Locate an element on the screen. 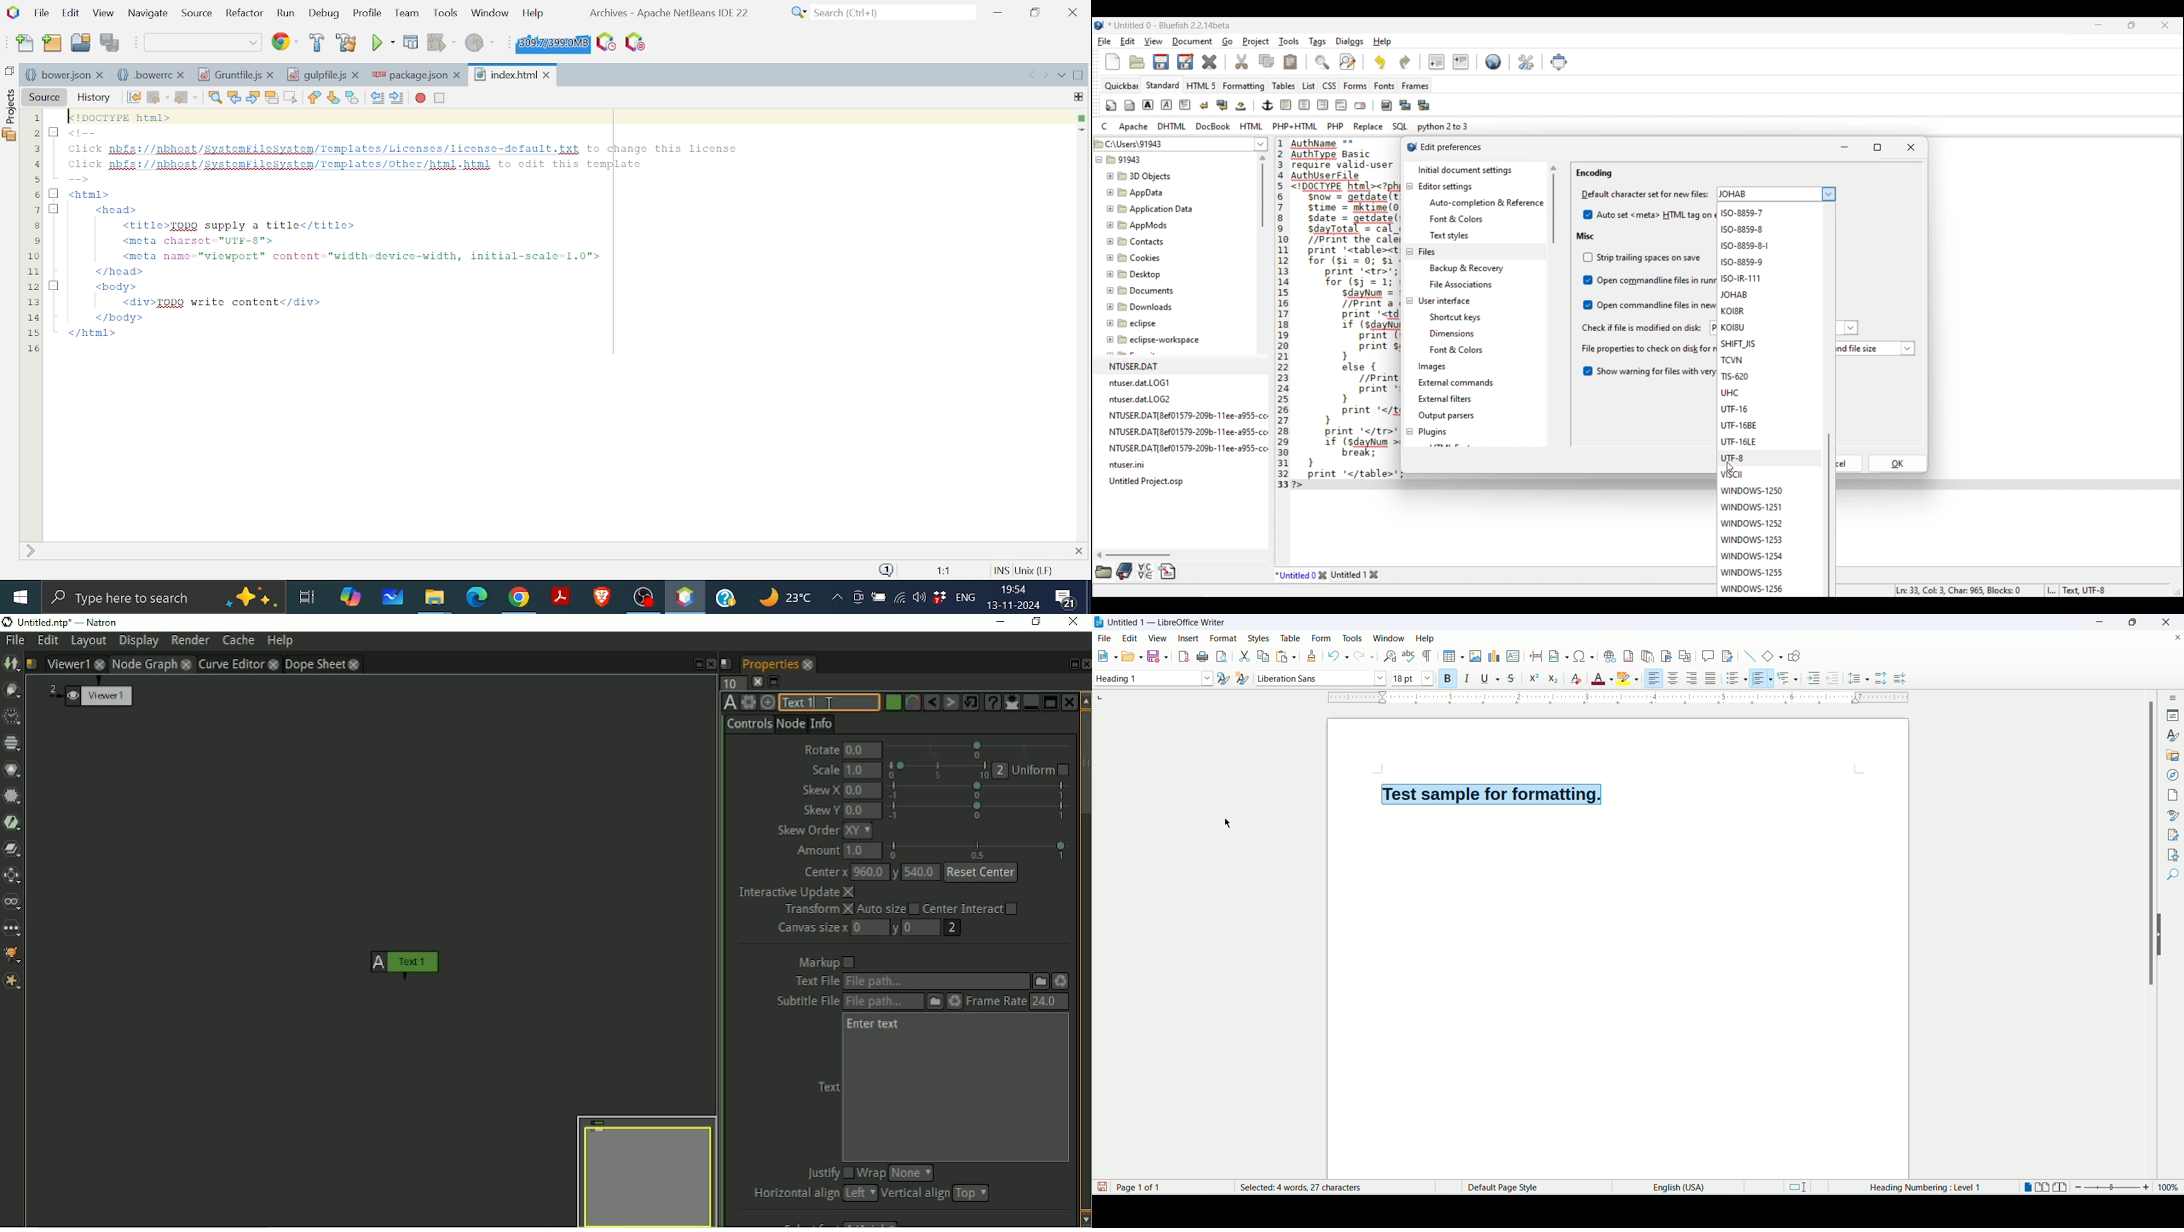 The width and height of the screenshot is (2184, 1232). Editor setting options is located at coordinates (1486, 219).